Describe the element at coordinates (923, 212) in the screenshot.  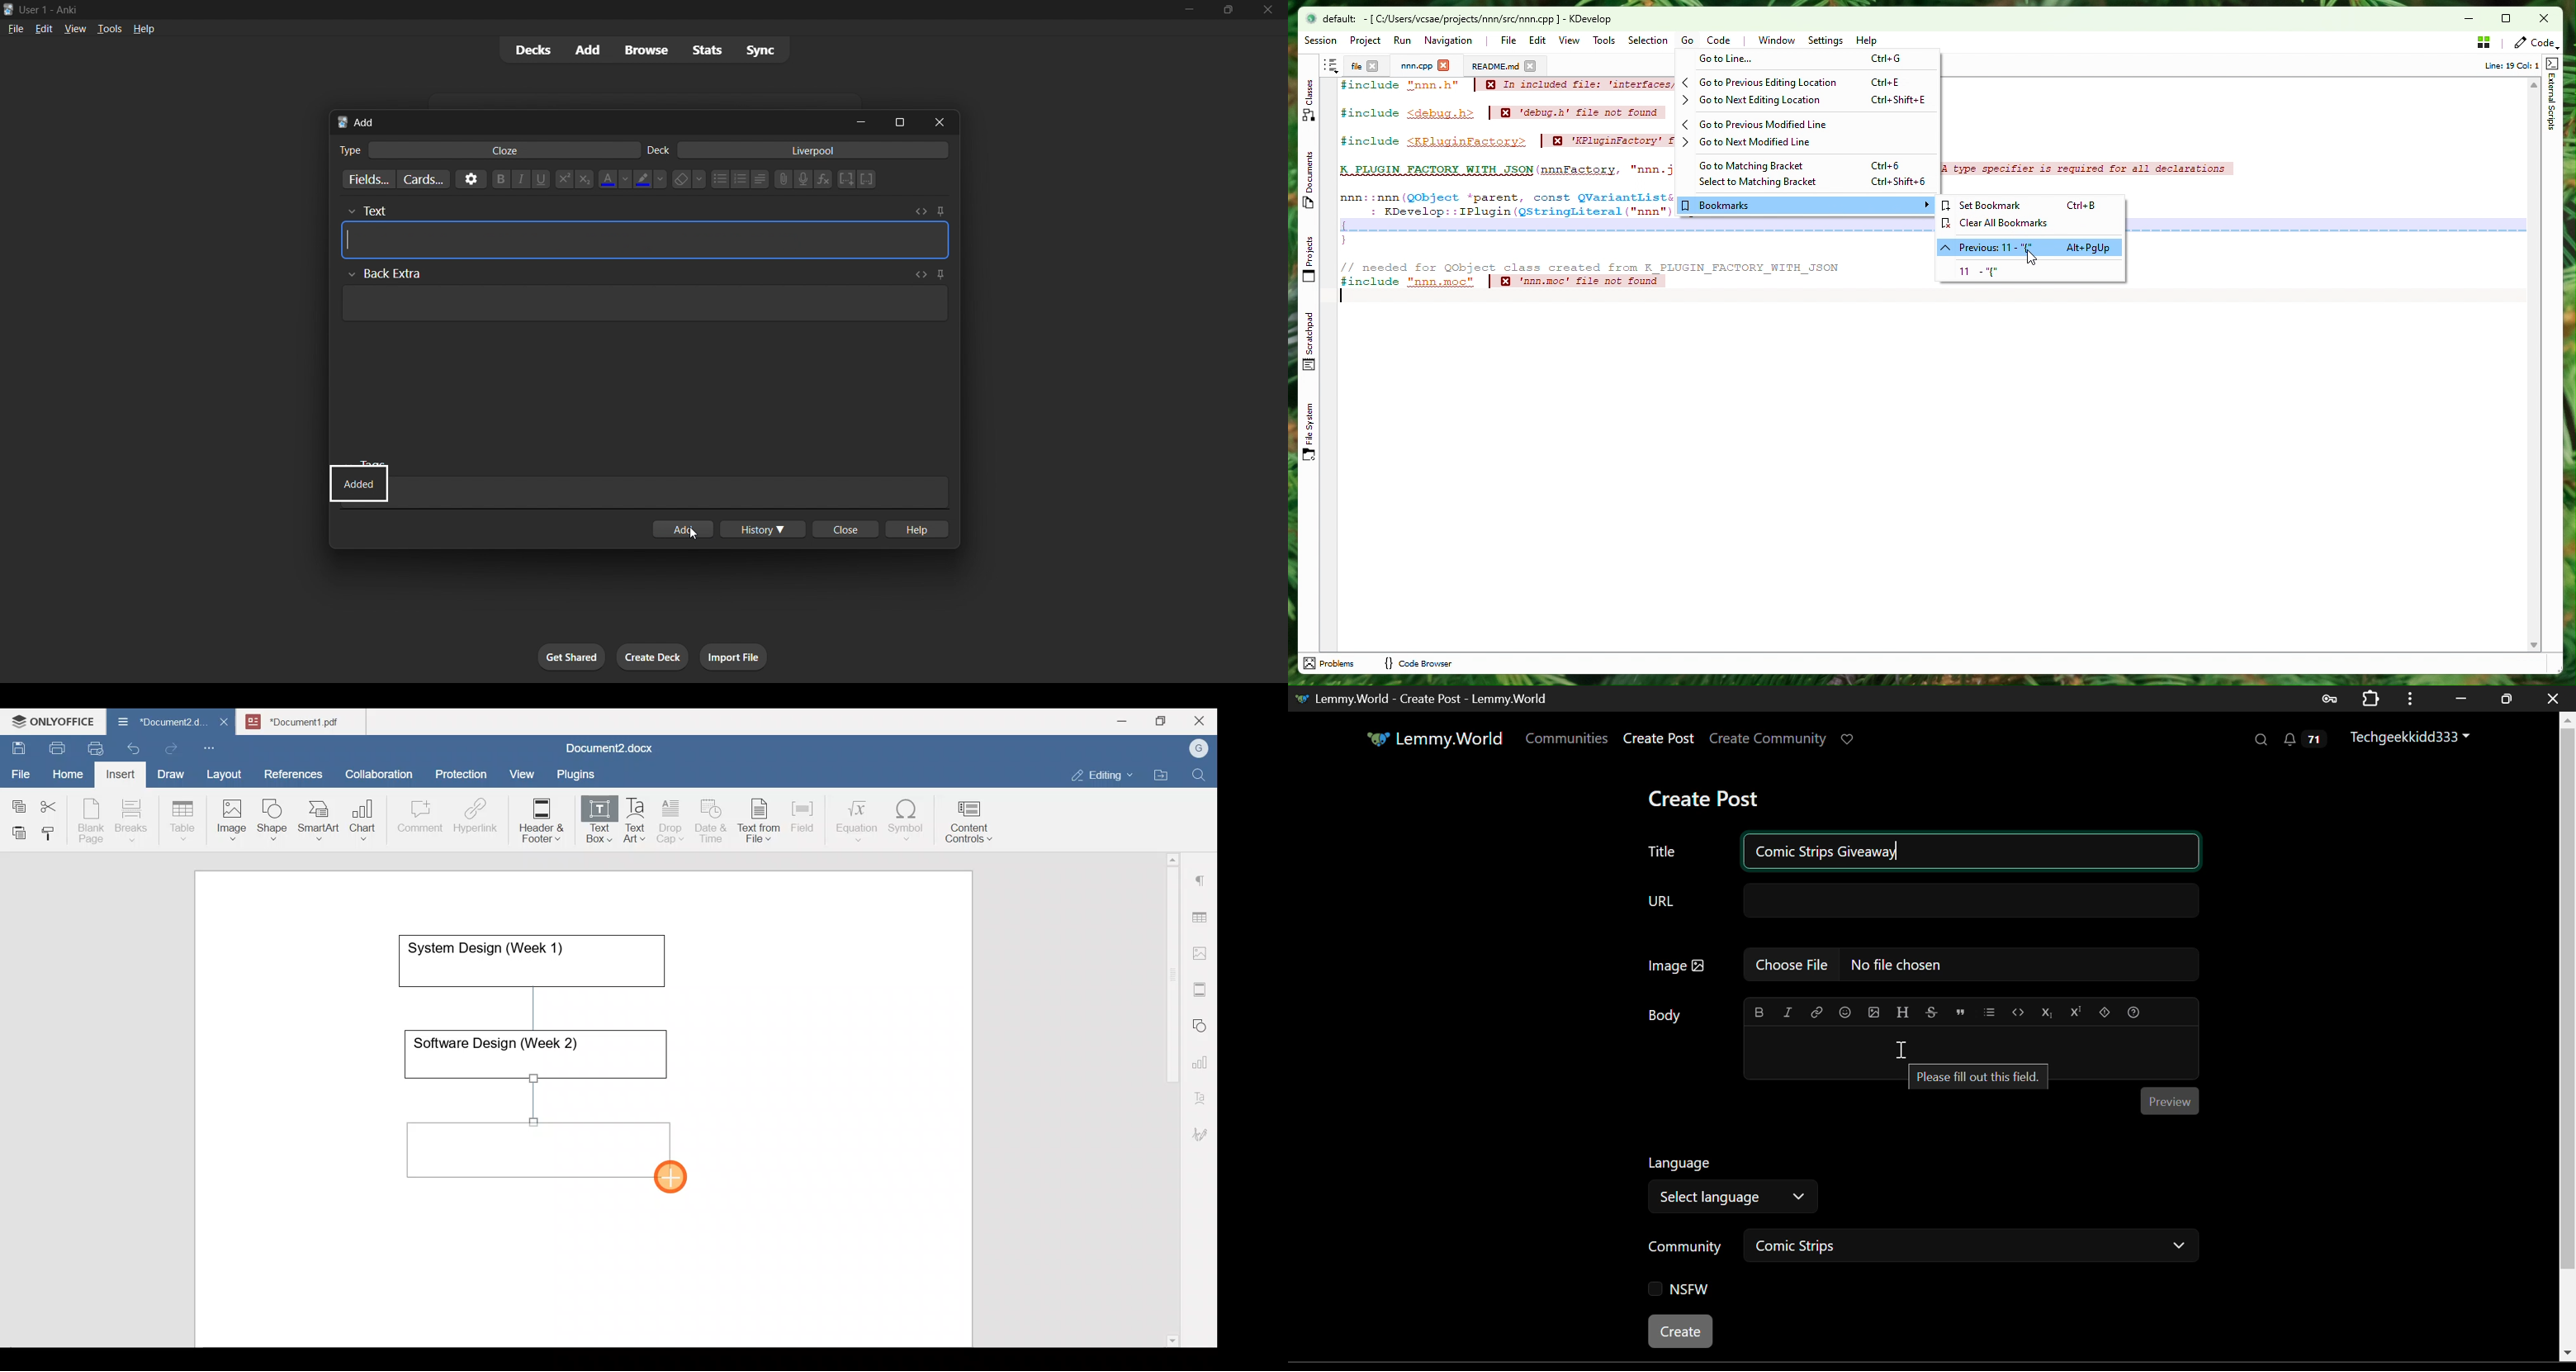
I see `toggle html editor` at that location.